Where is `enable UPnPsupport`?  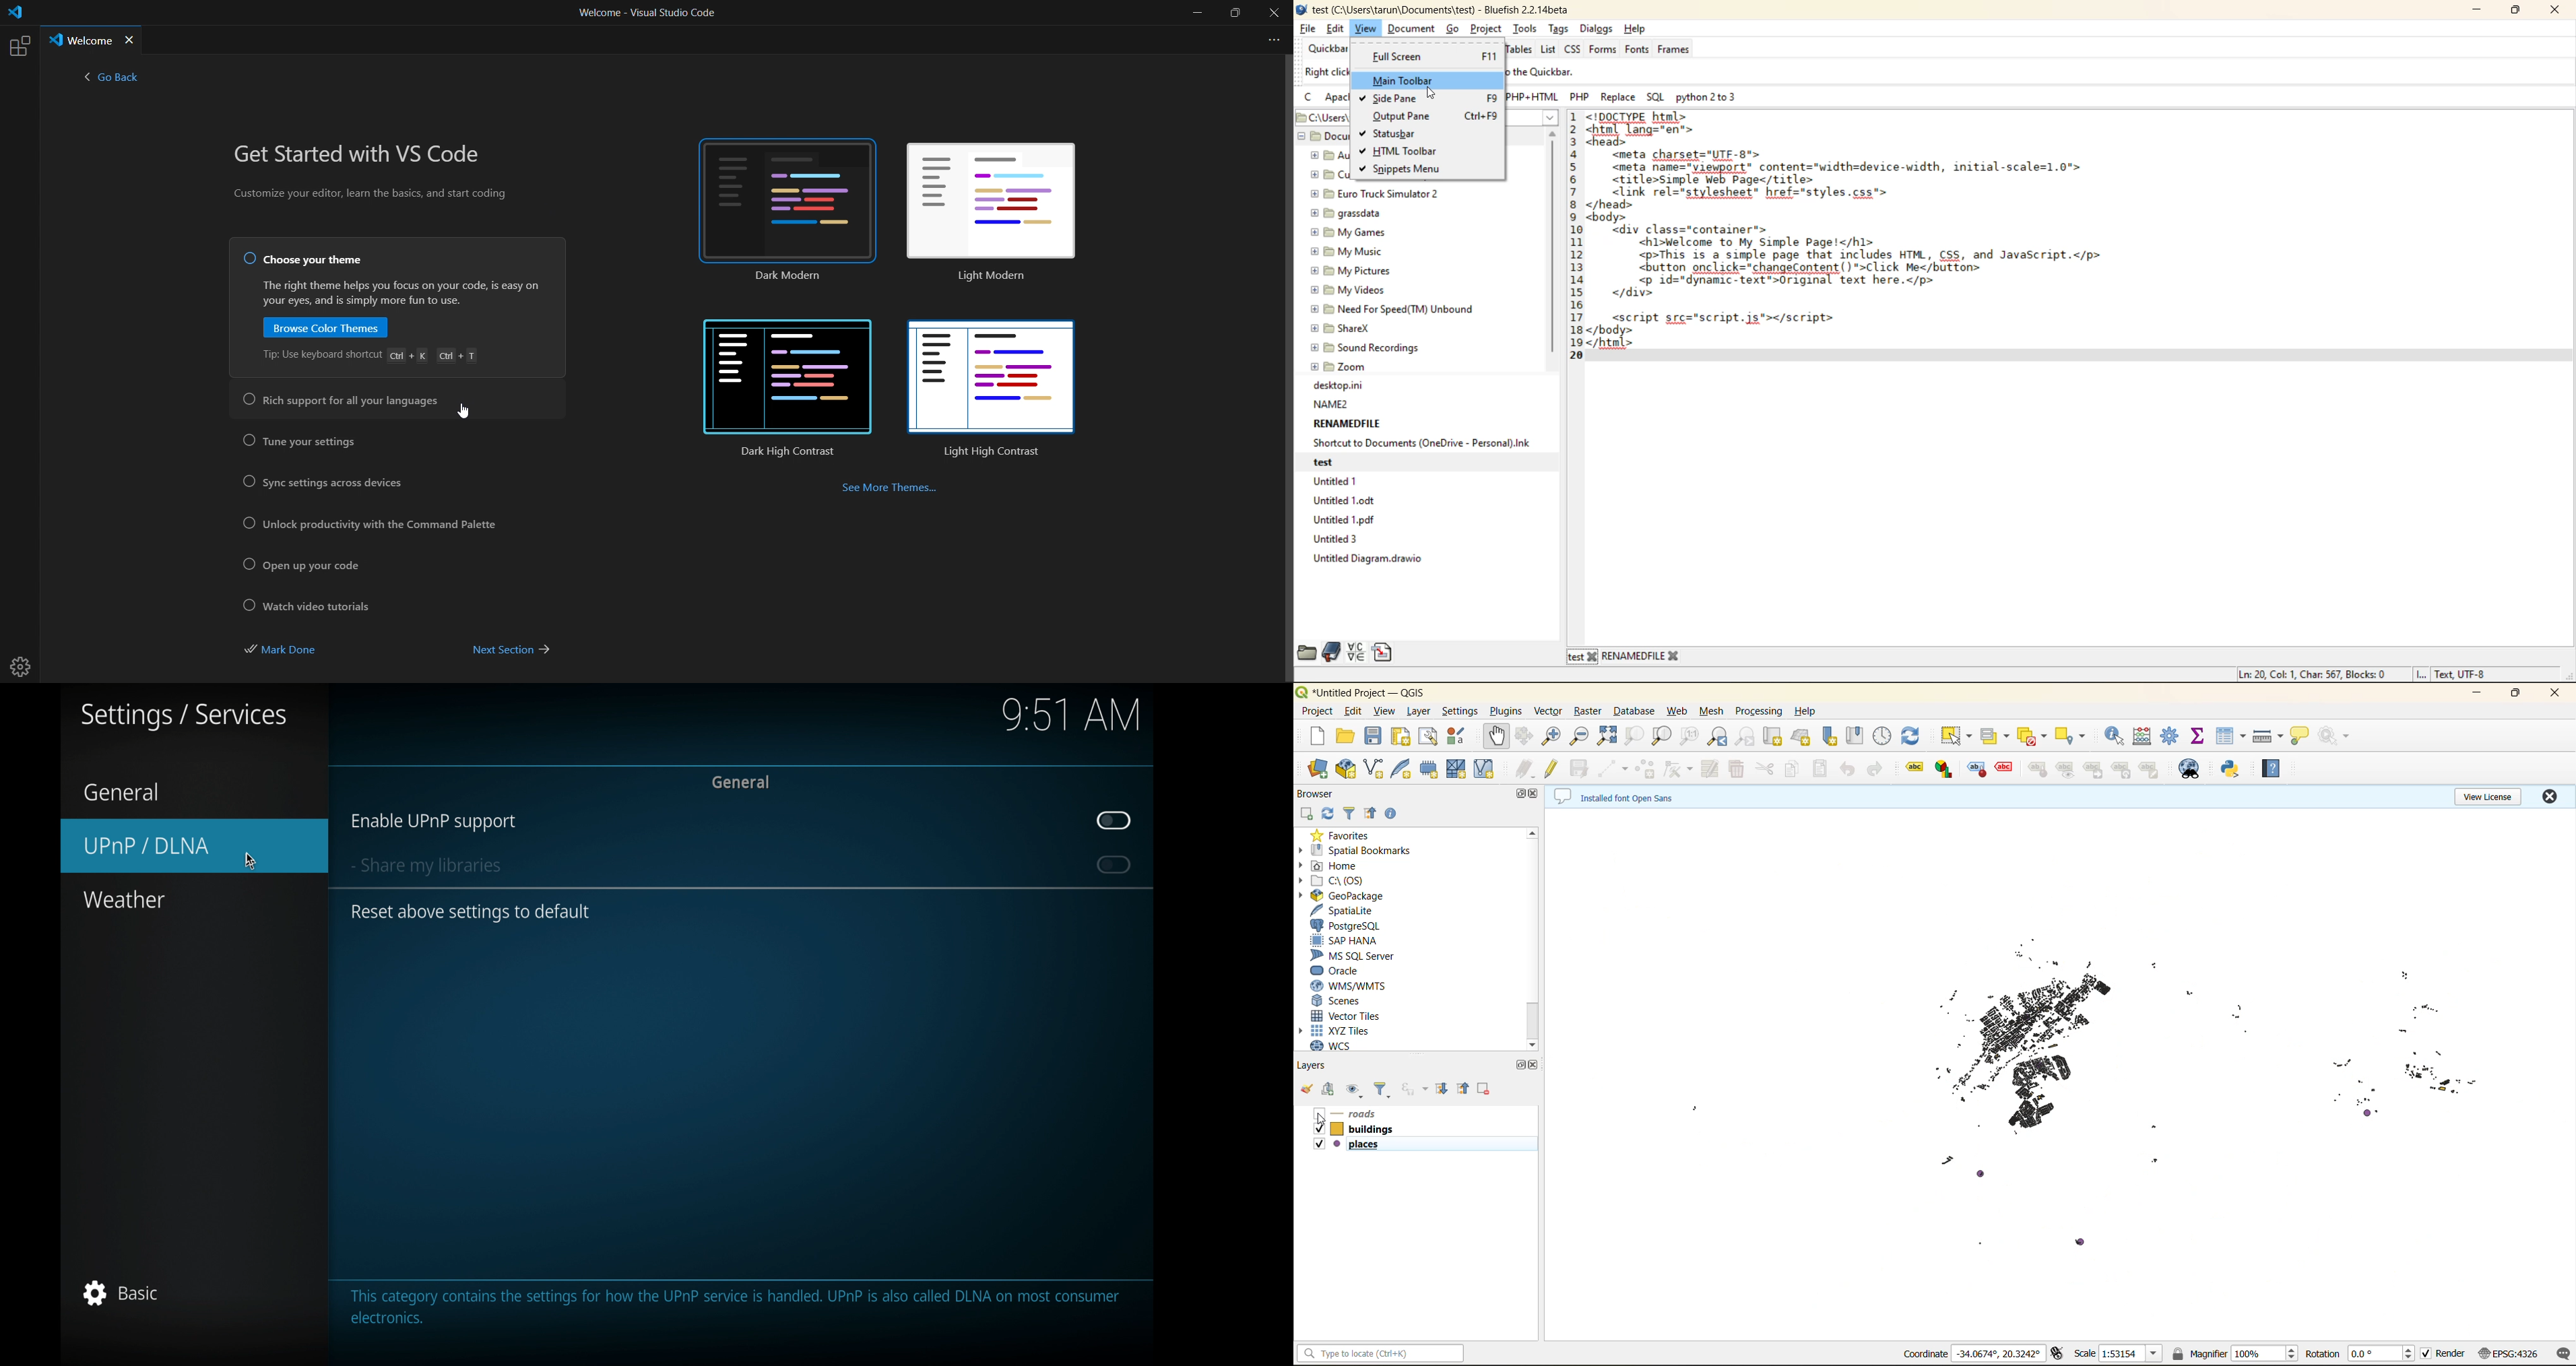
enable UPnPsupport is located at coordinates (433, 821).